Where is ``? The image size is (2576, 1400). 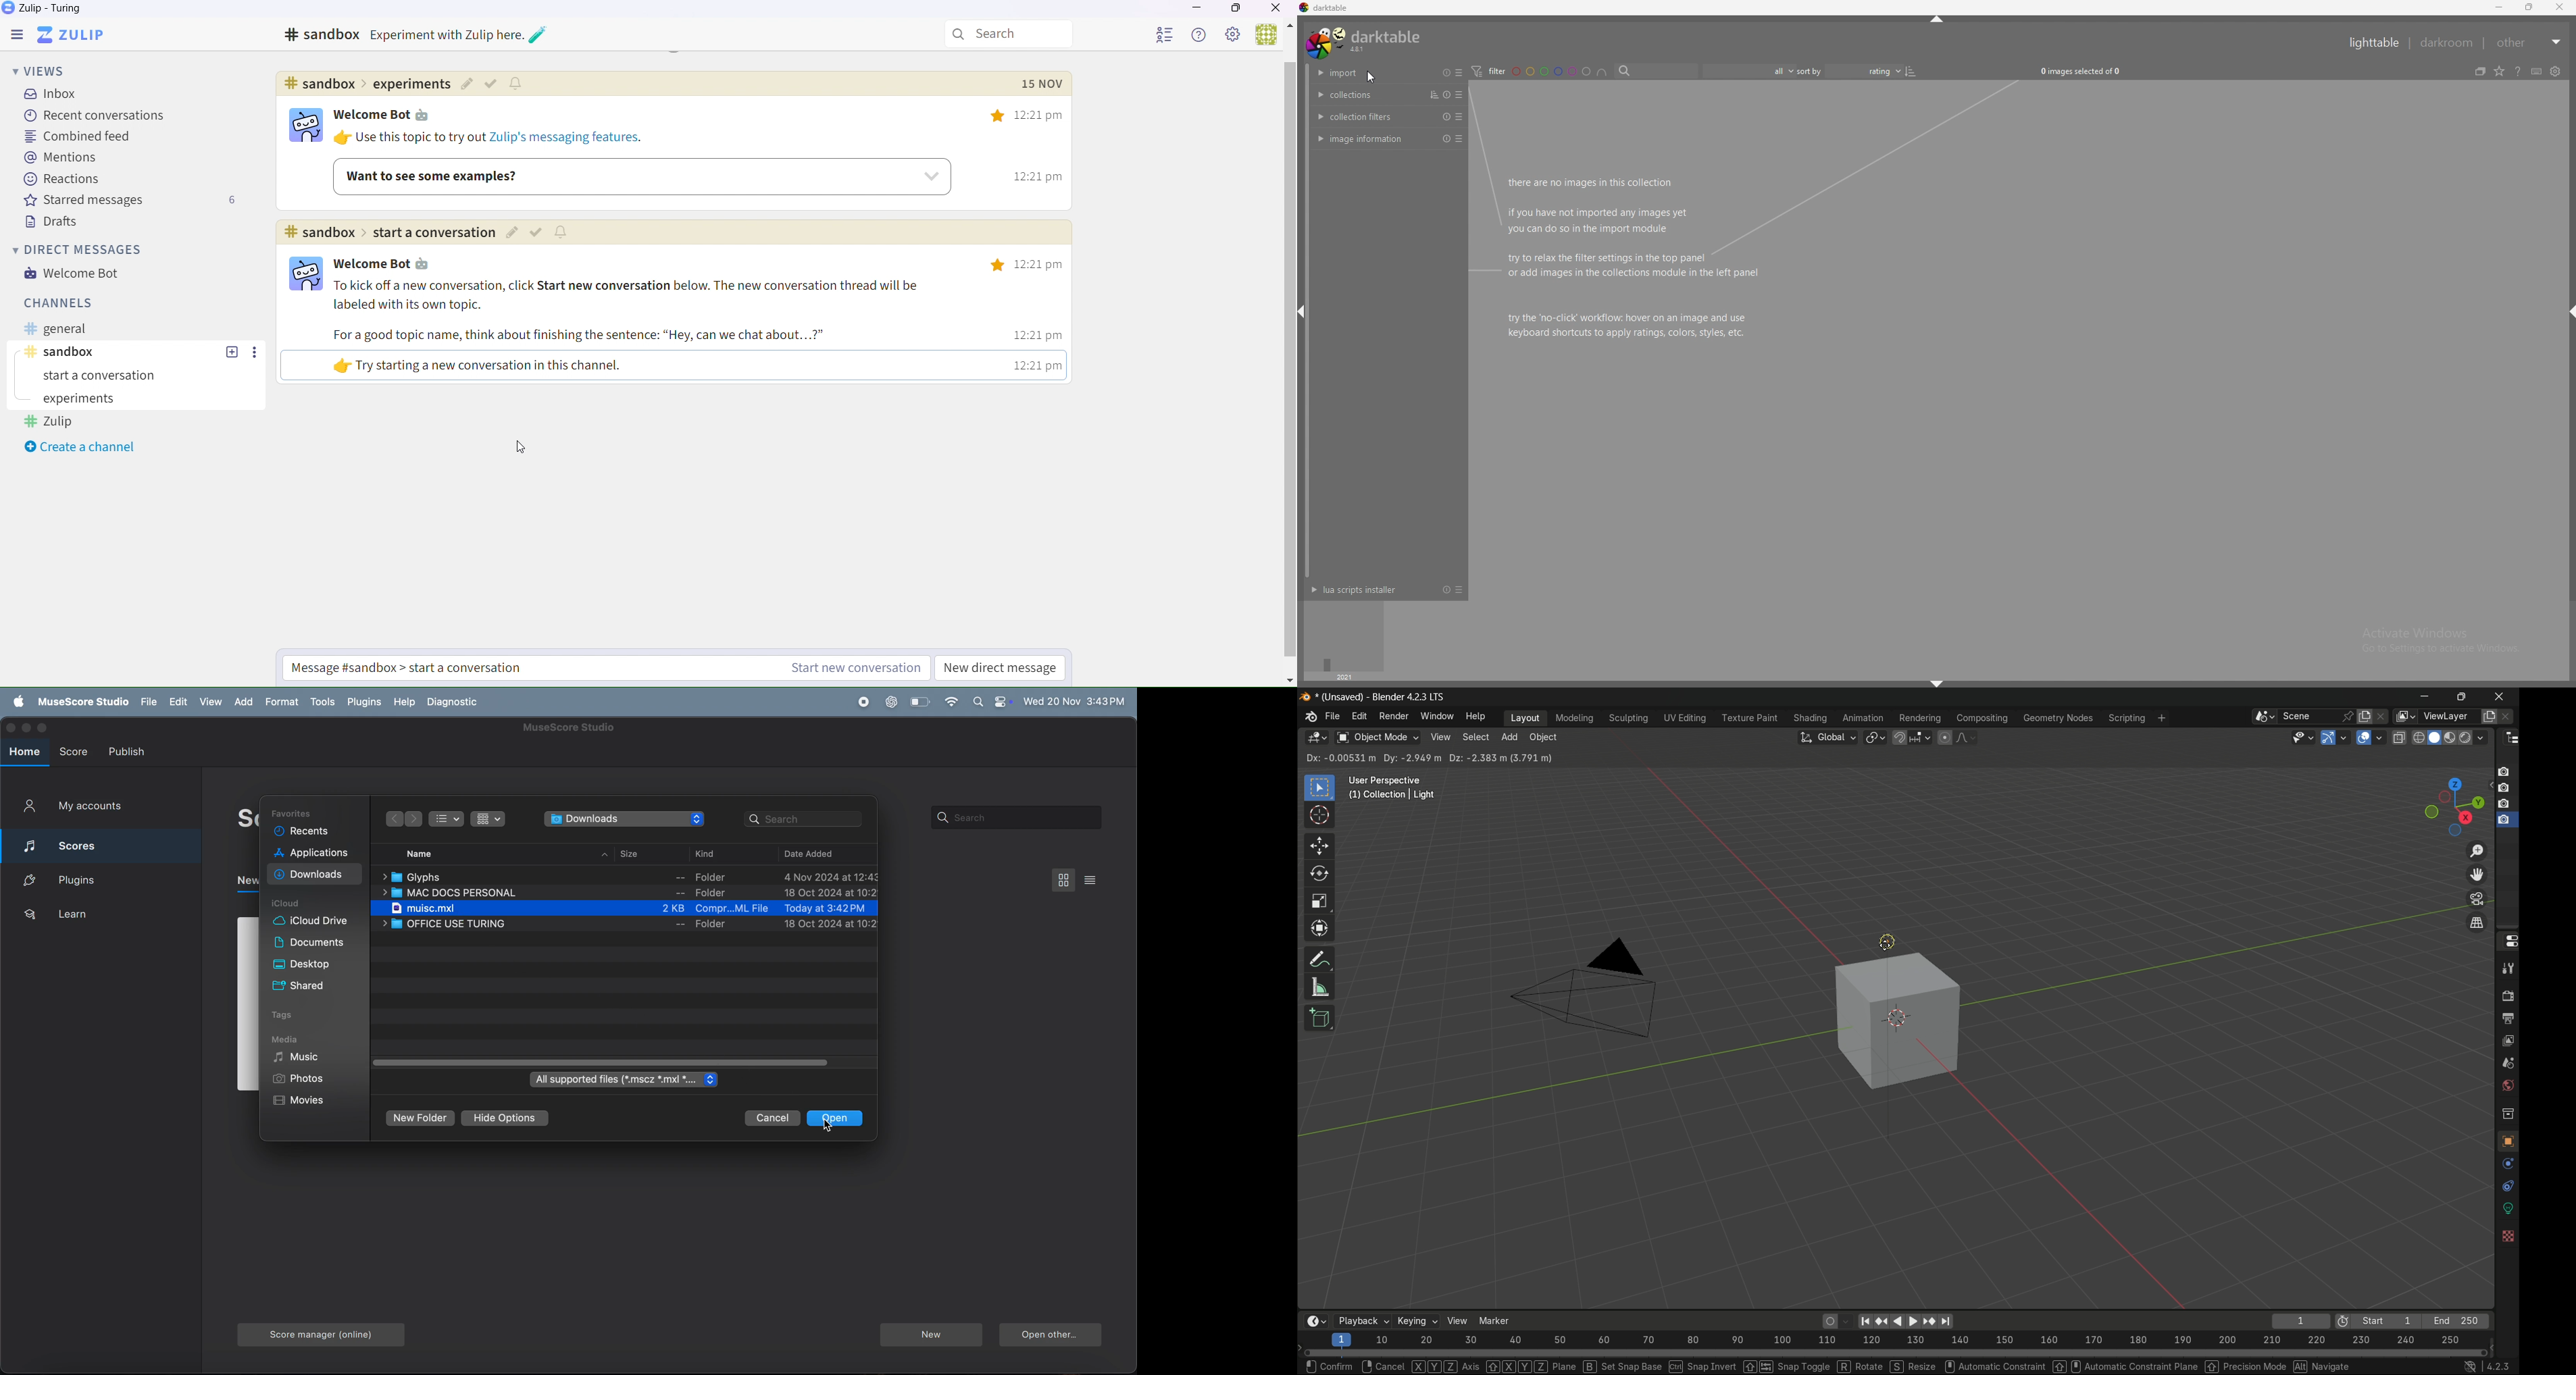
 is located at coordinates (537, 232).